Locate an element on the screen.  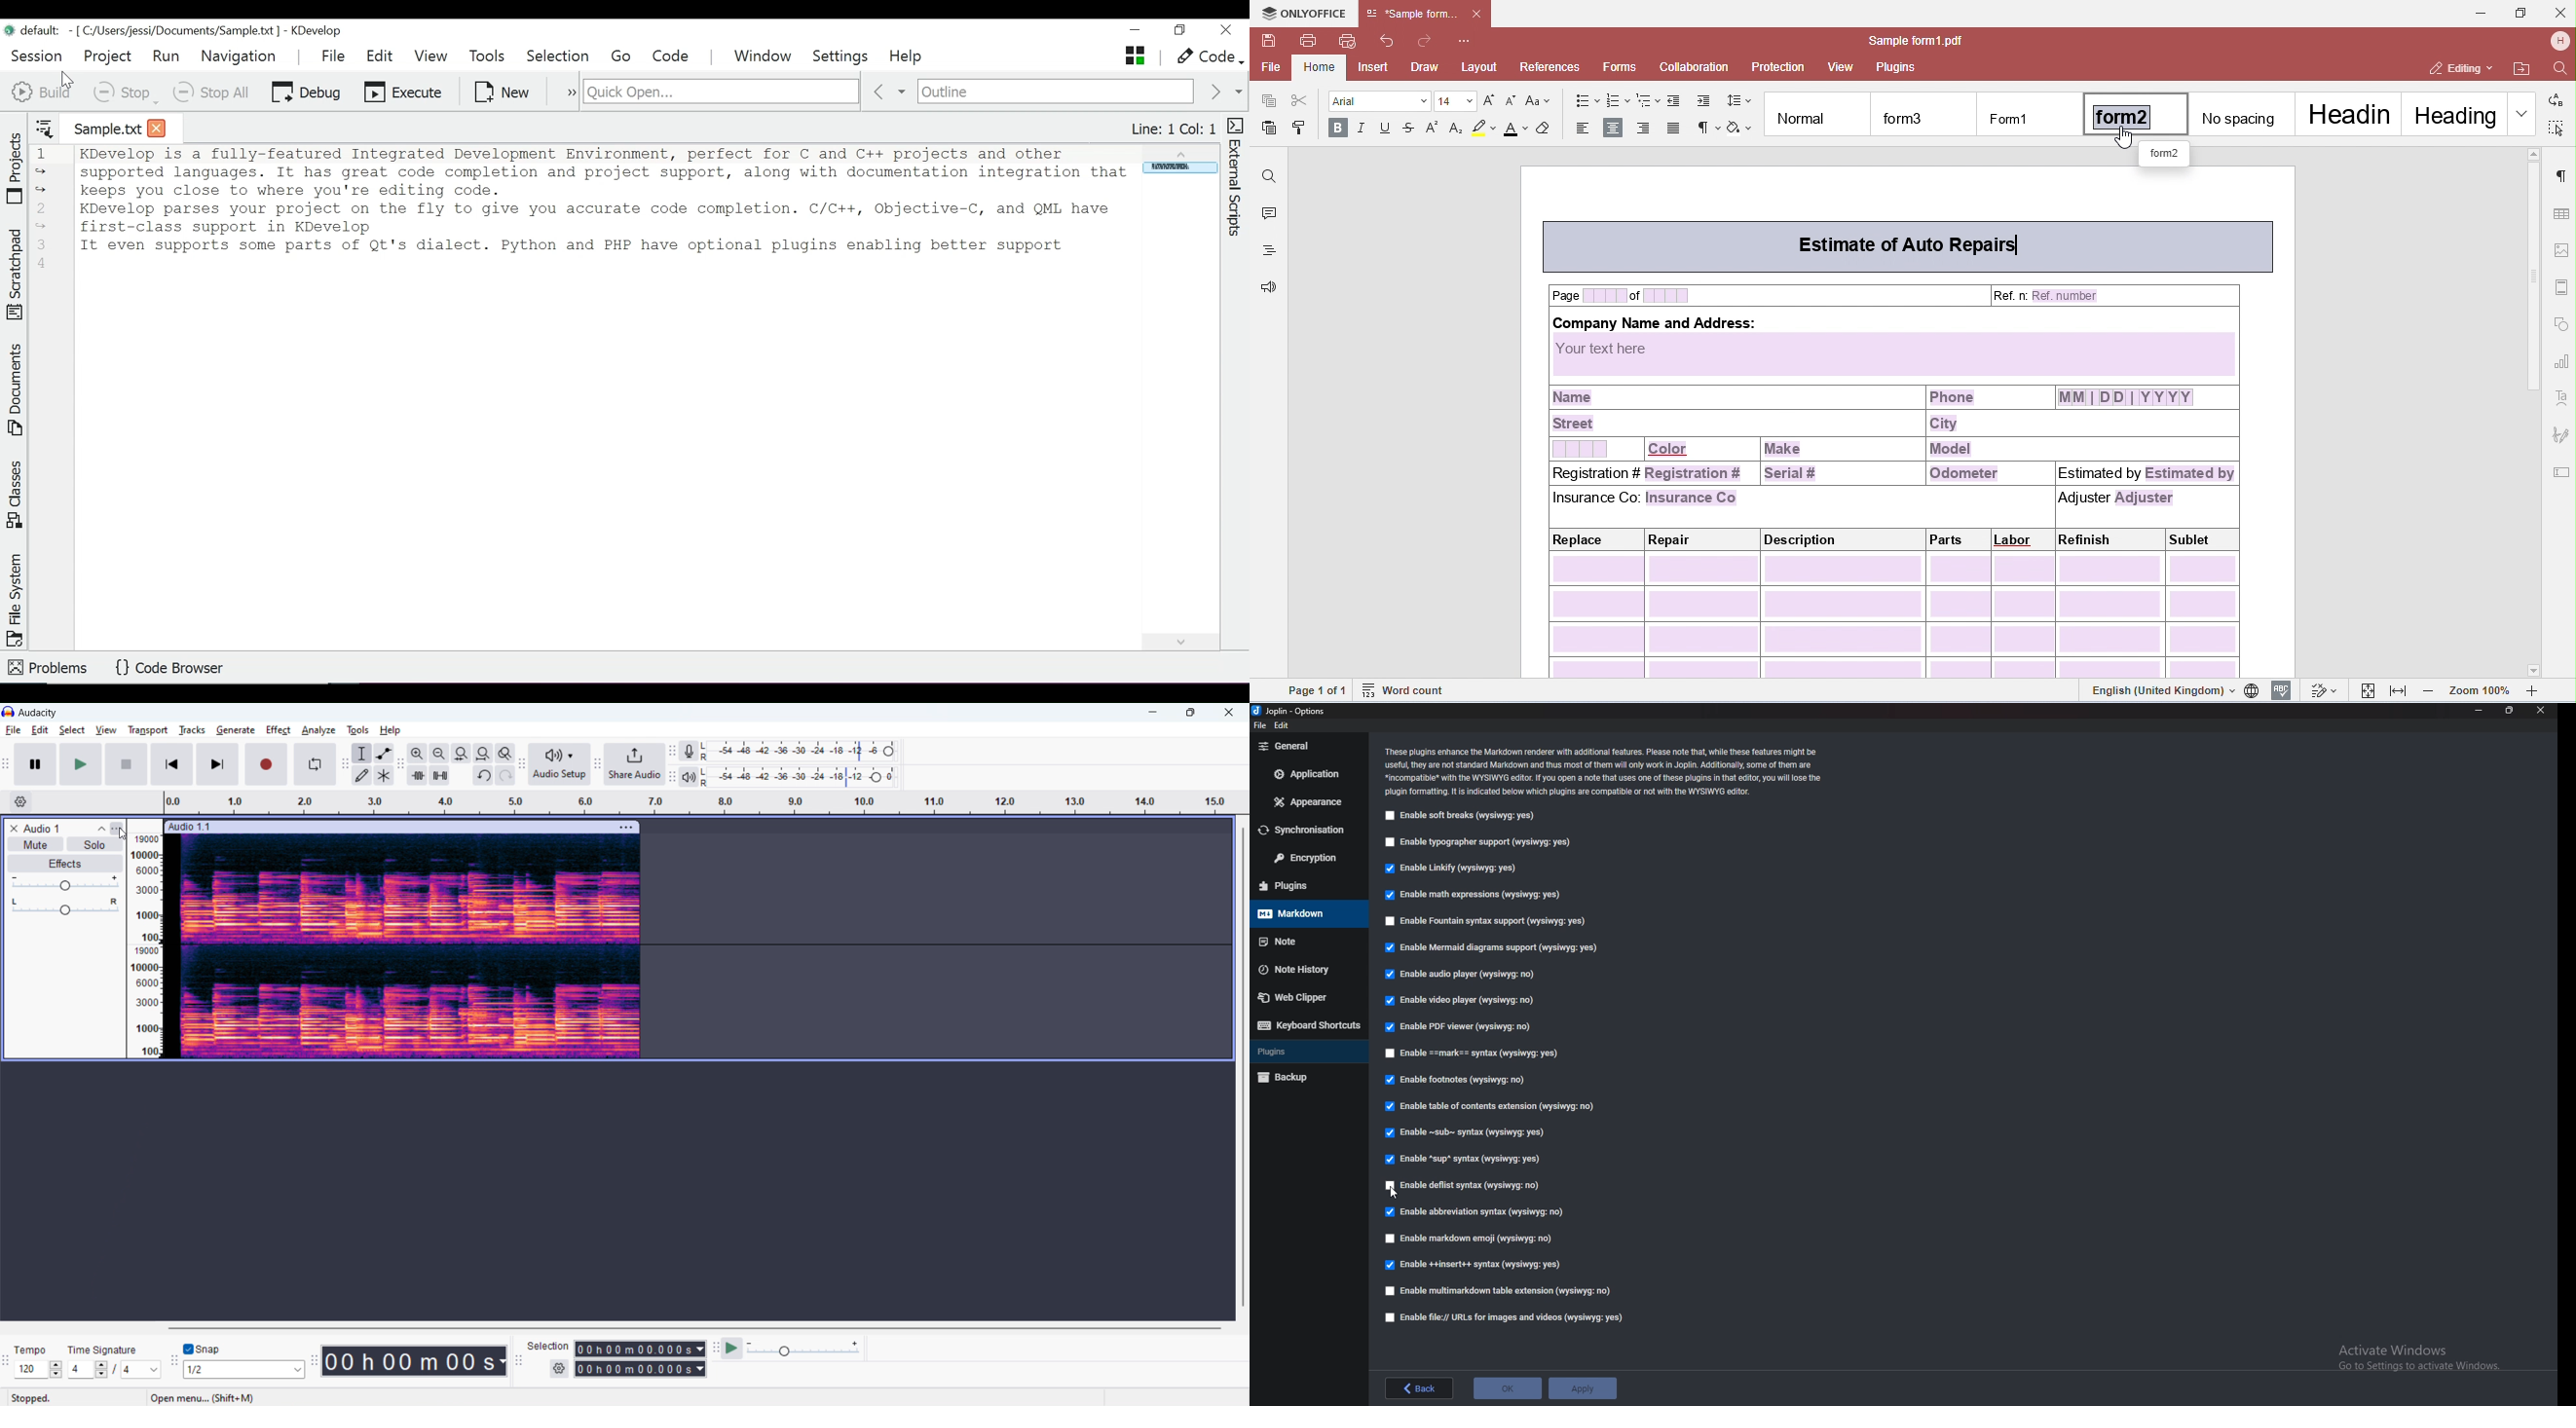
set tempo is located at coordinates (30, 1370).